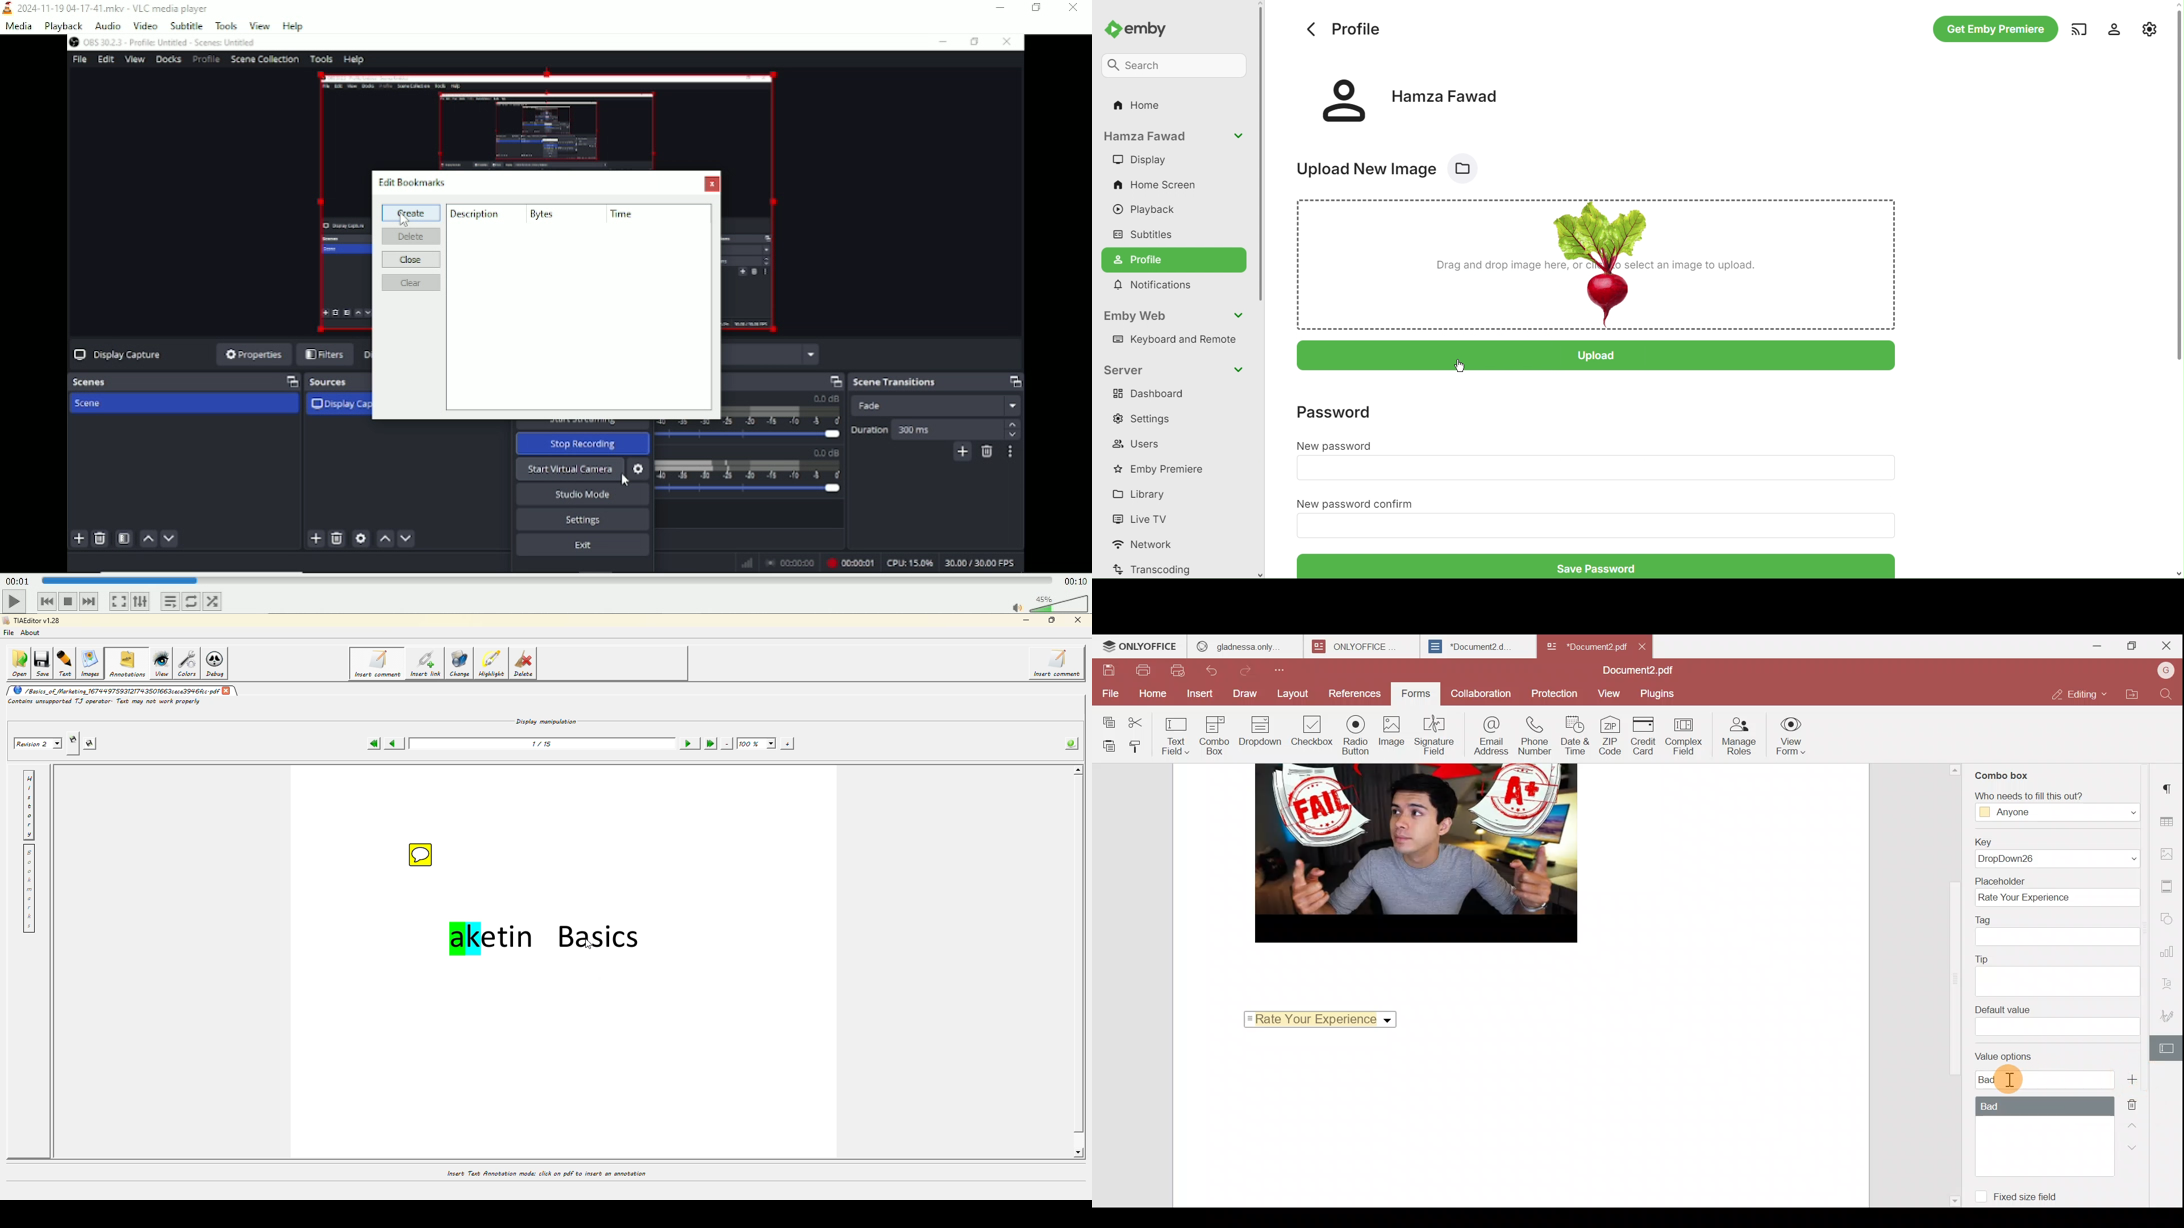  What do you see at coordinates (169, 602) in the screenshot?
I see `Toggle playlist` at bounding box center [169, 602].